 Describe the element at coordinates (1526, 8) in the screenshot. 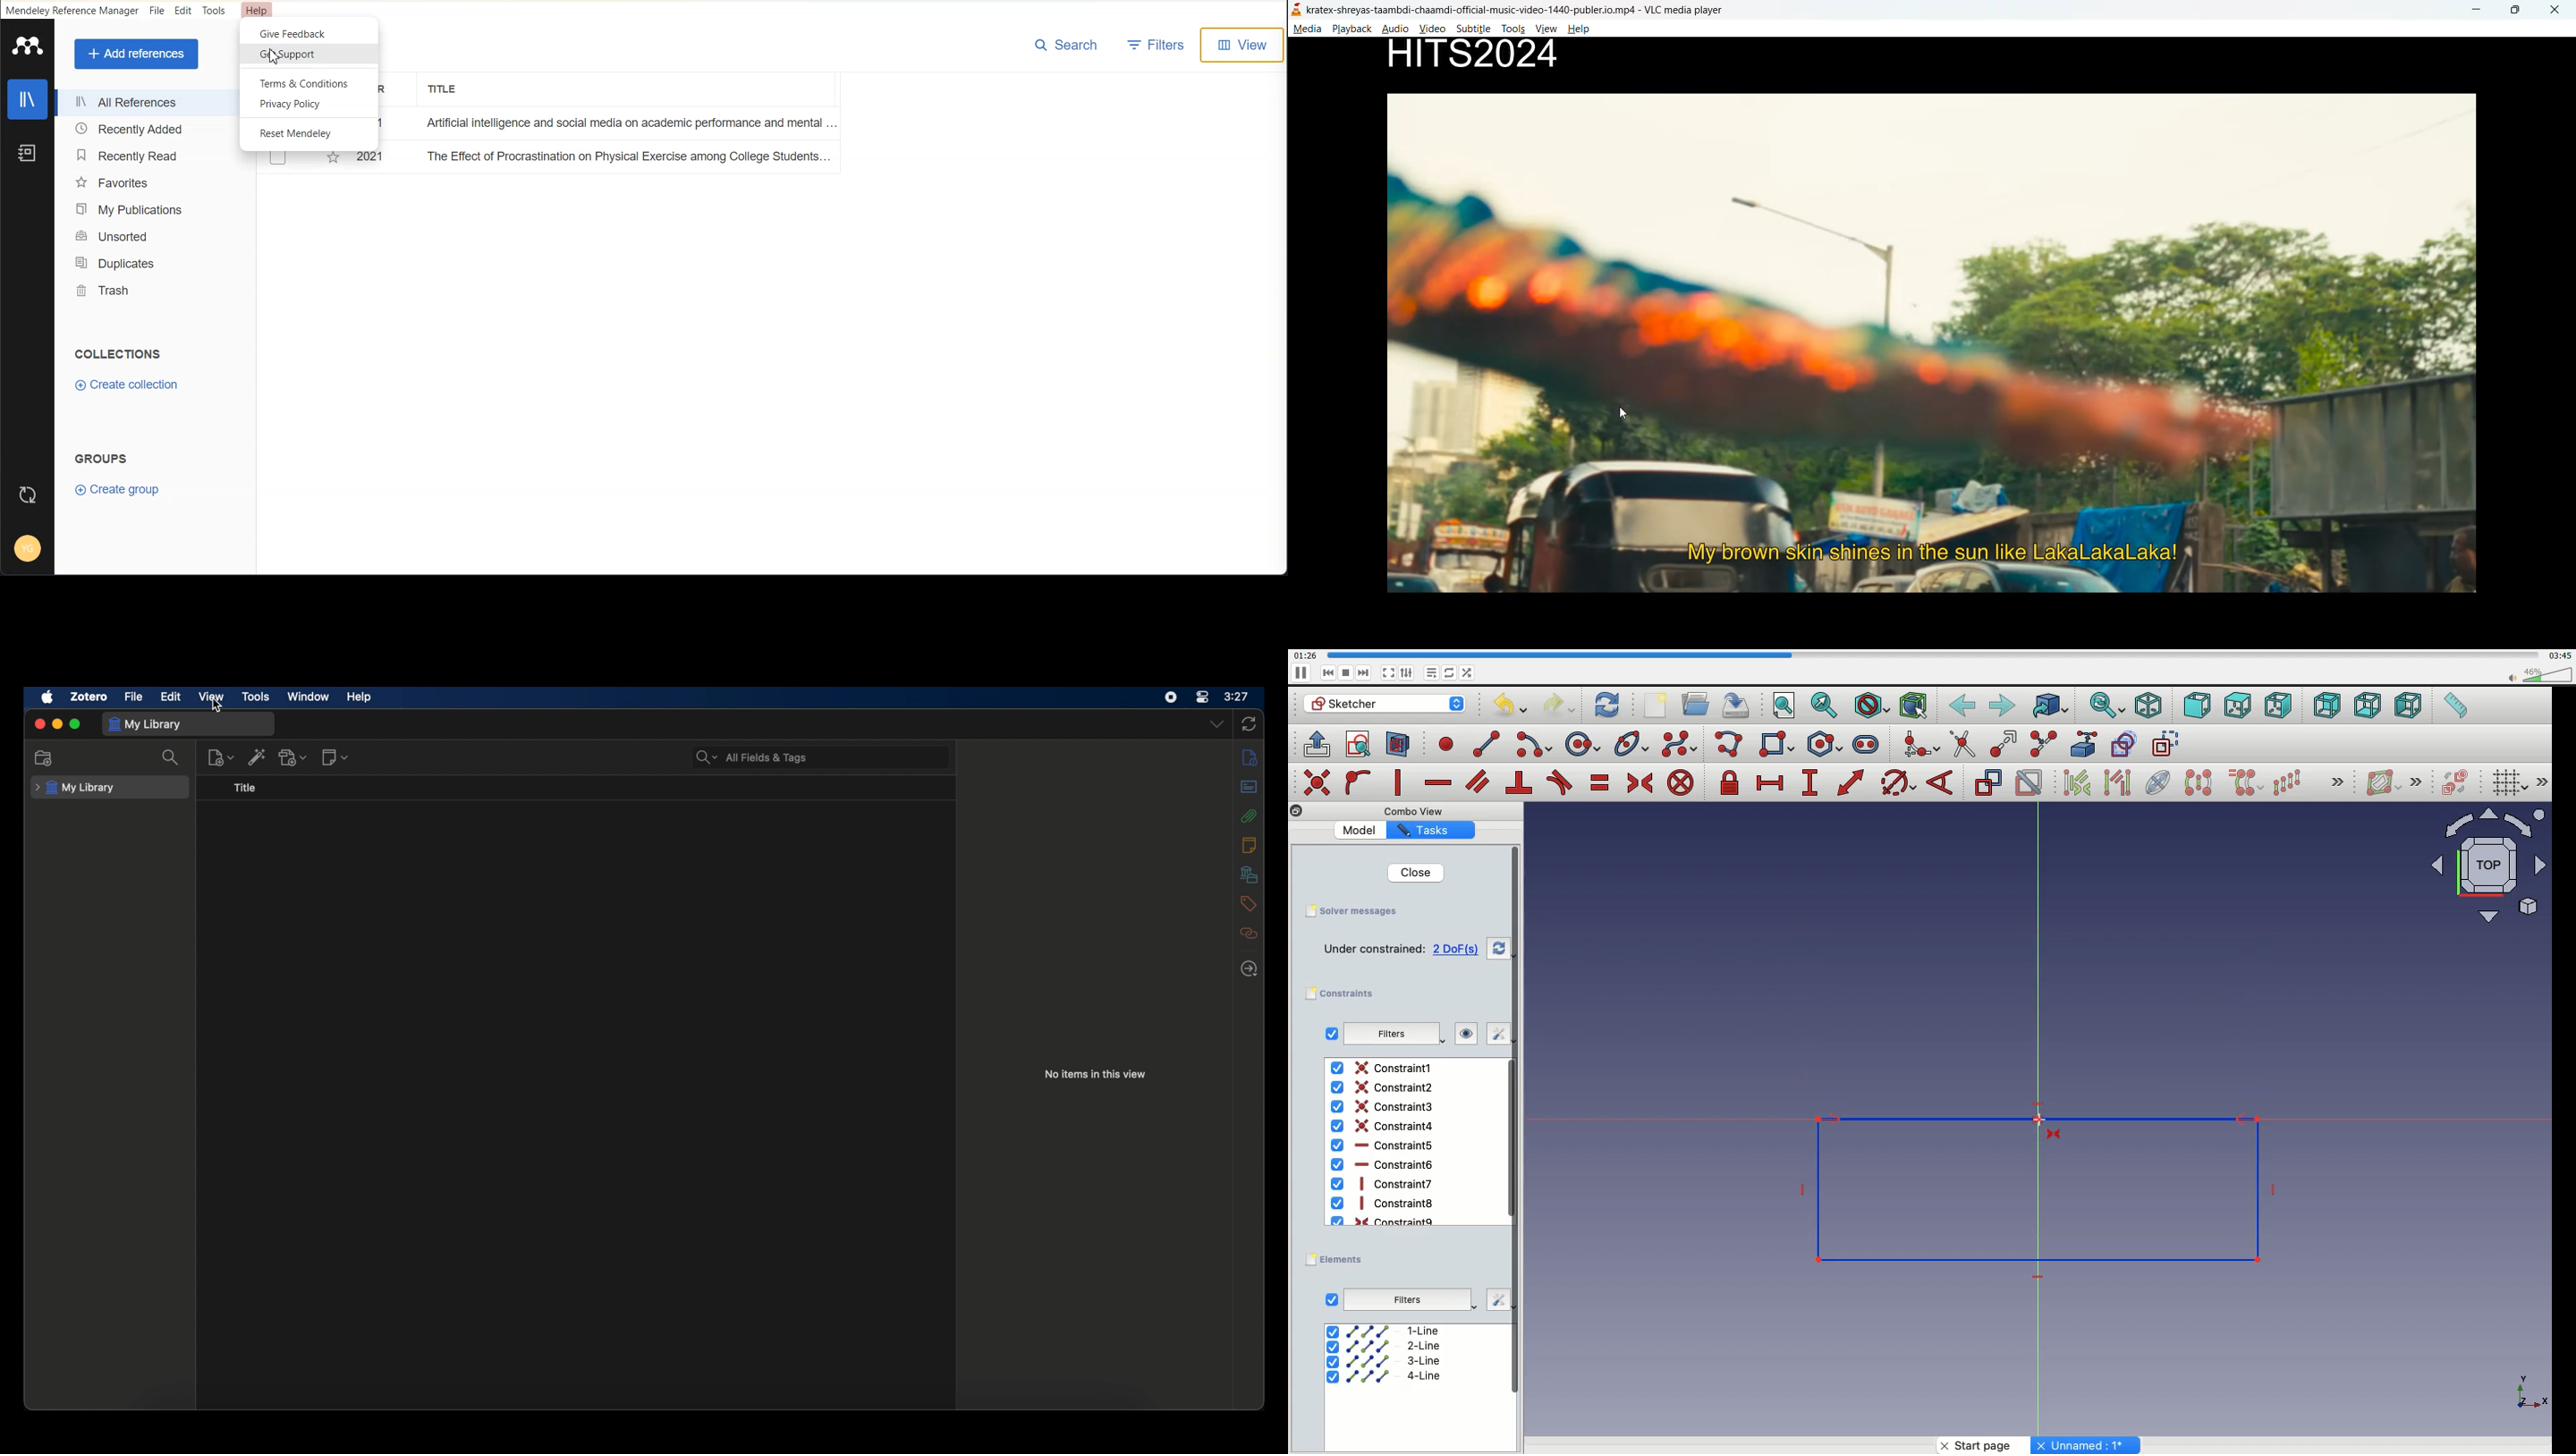

I see `track and app name` at that location.